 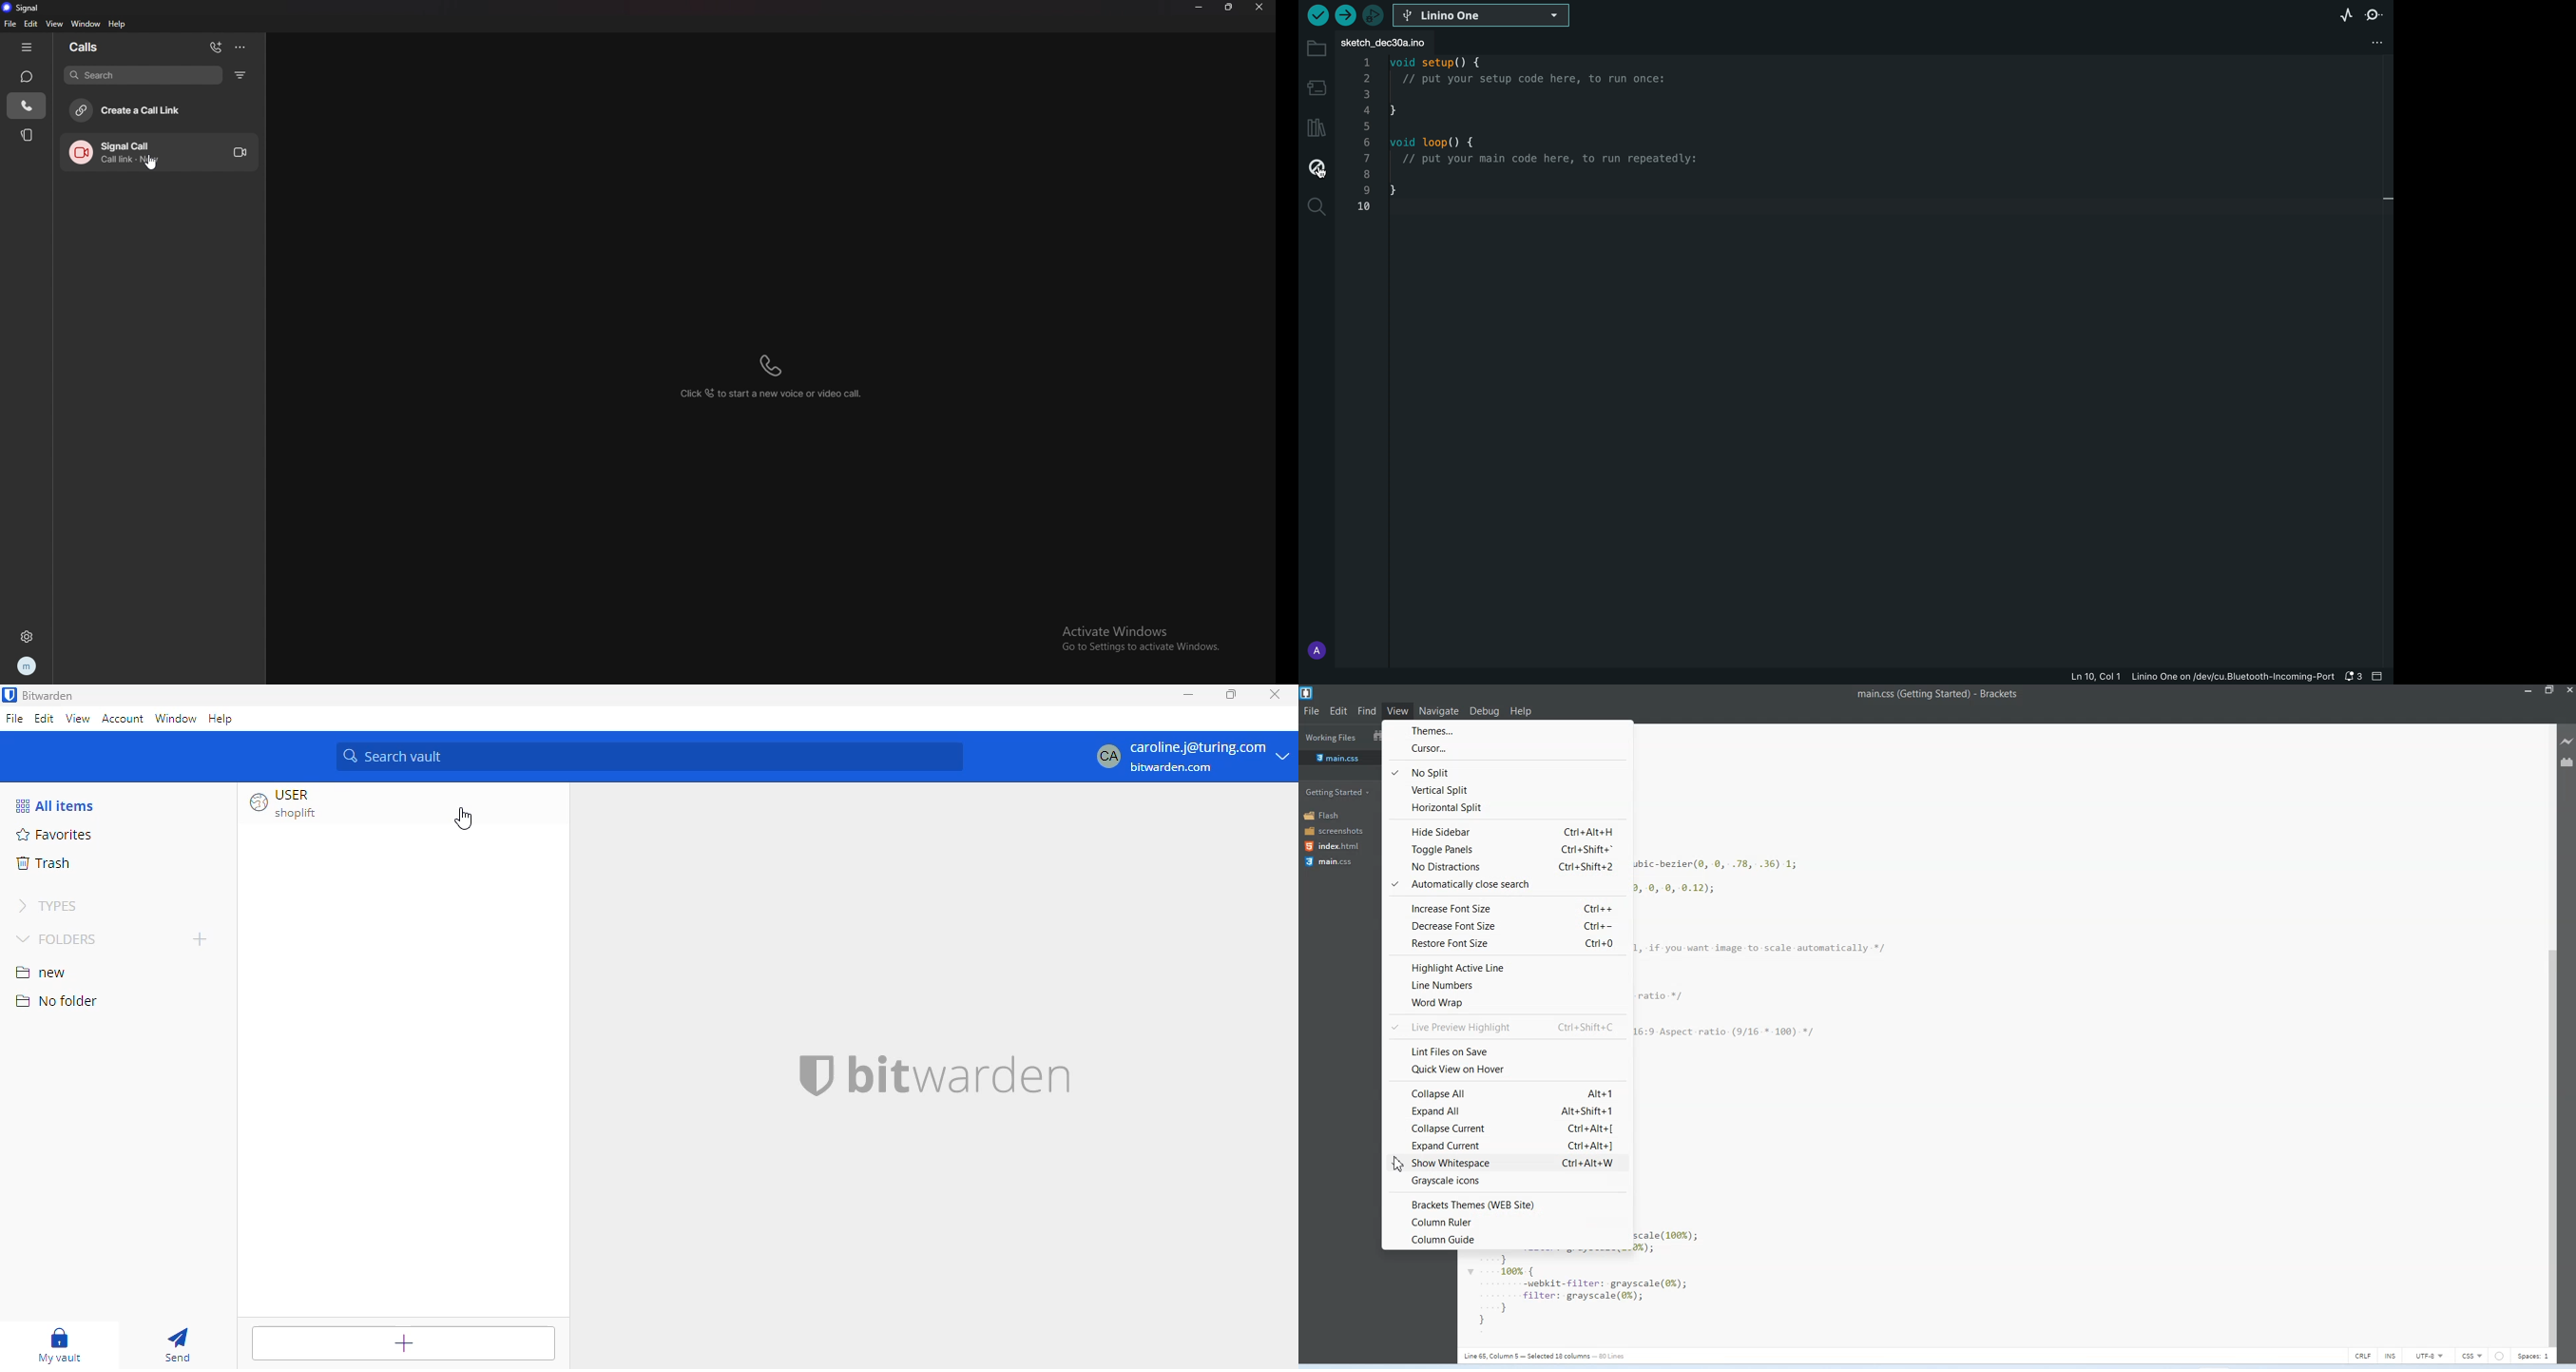 What do you see at coordinates (86, 24) in the screenshot?
I see `window` at bounding box center [86, 24].